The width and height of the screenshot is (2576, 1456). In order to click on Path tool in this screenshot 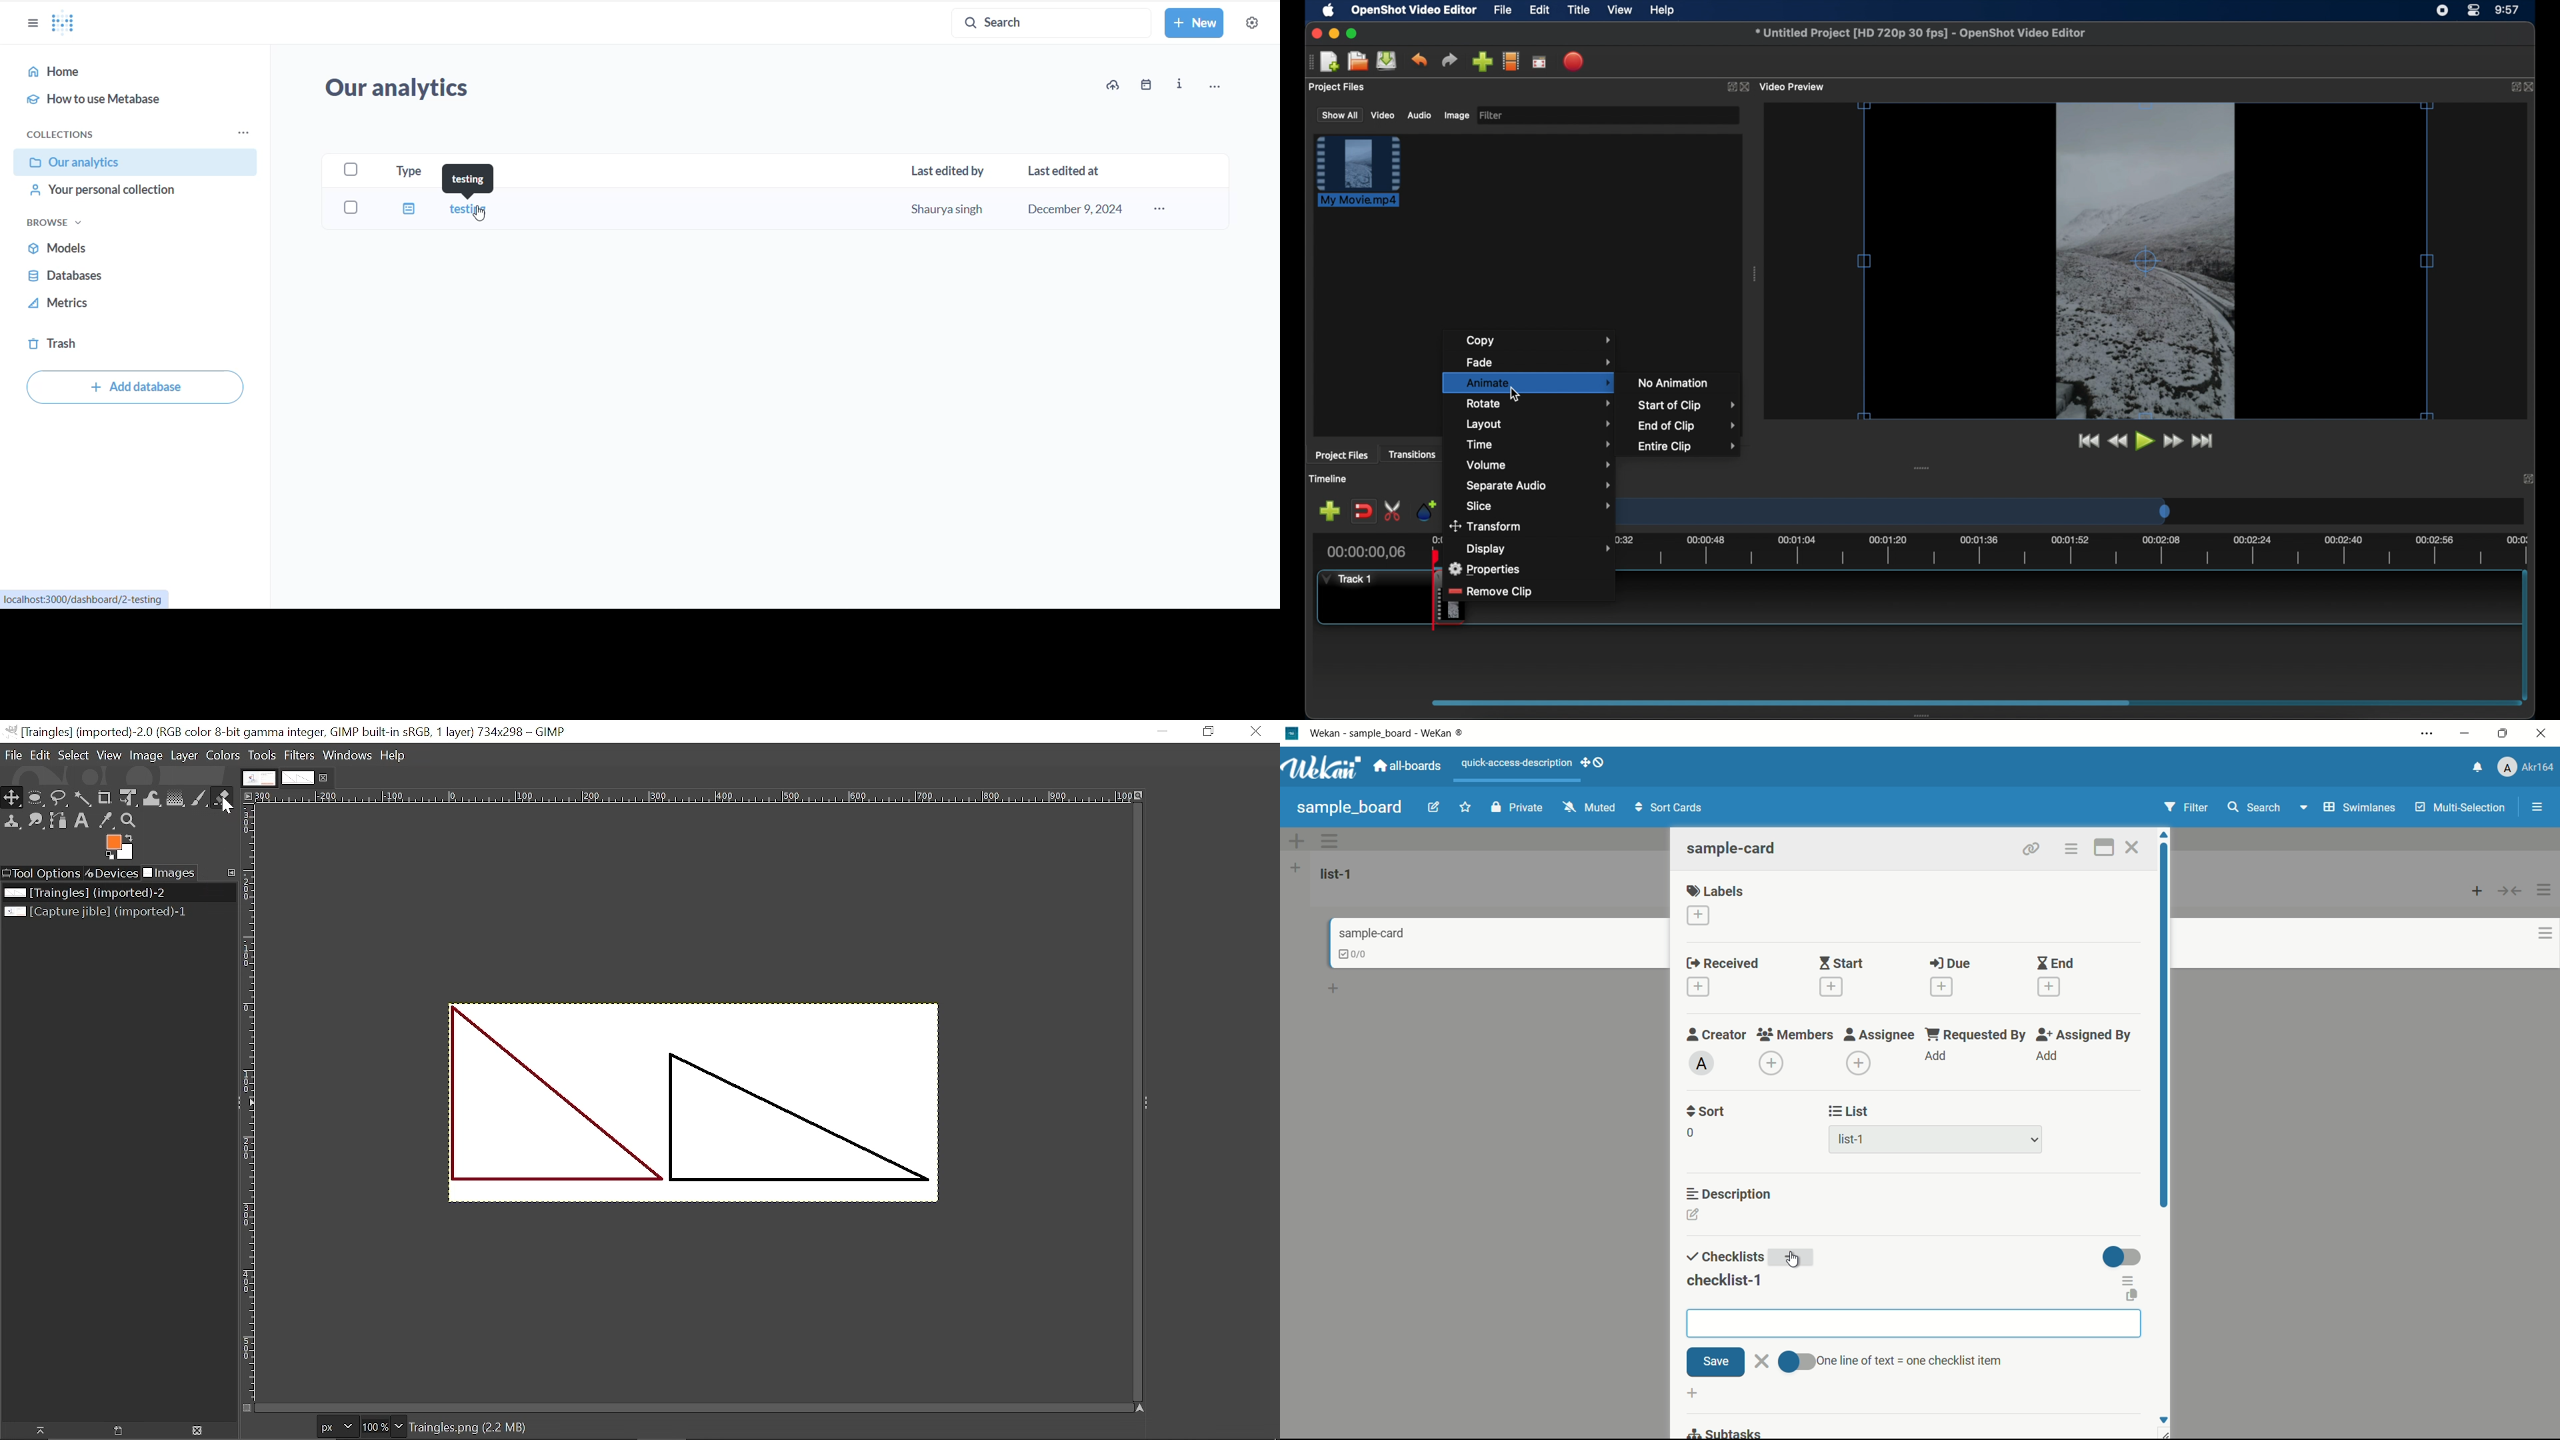, I will do `click(59, 822)`.